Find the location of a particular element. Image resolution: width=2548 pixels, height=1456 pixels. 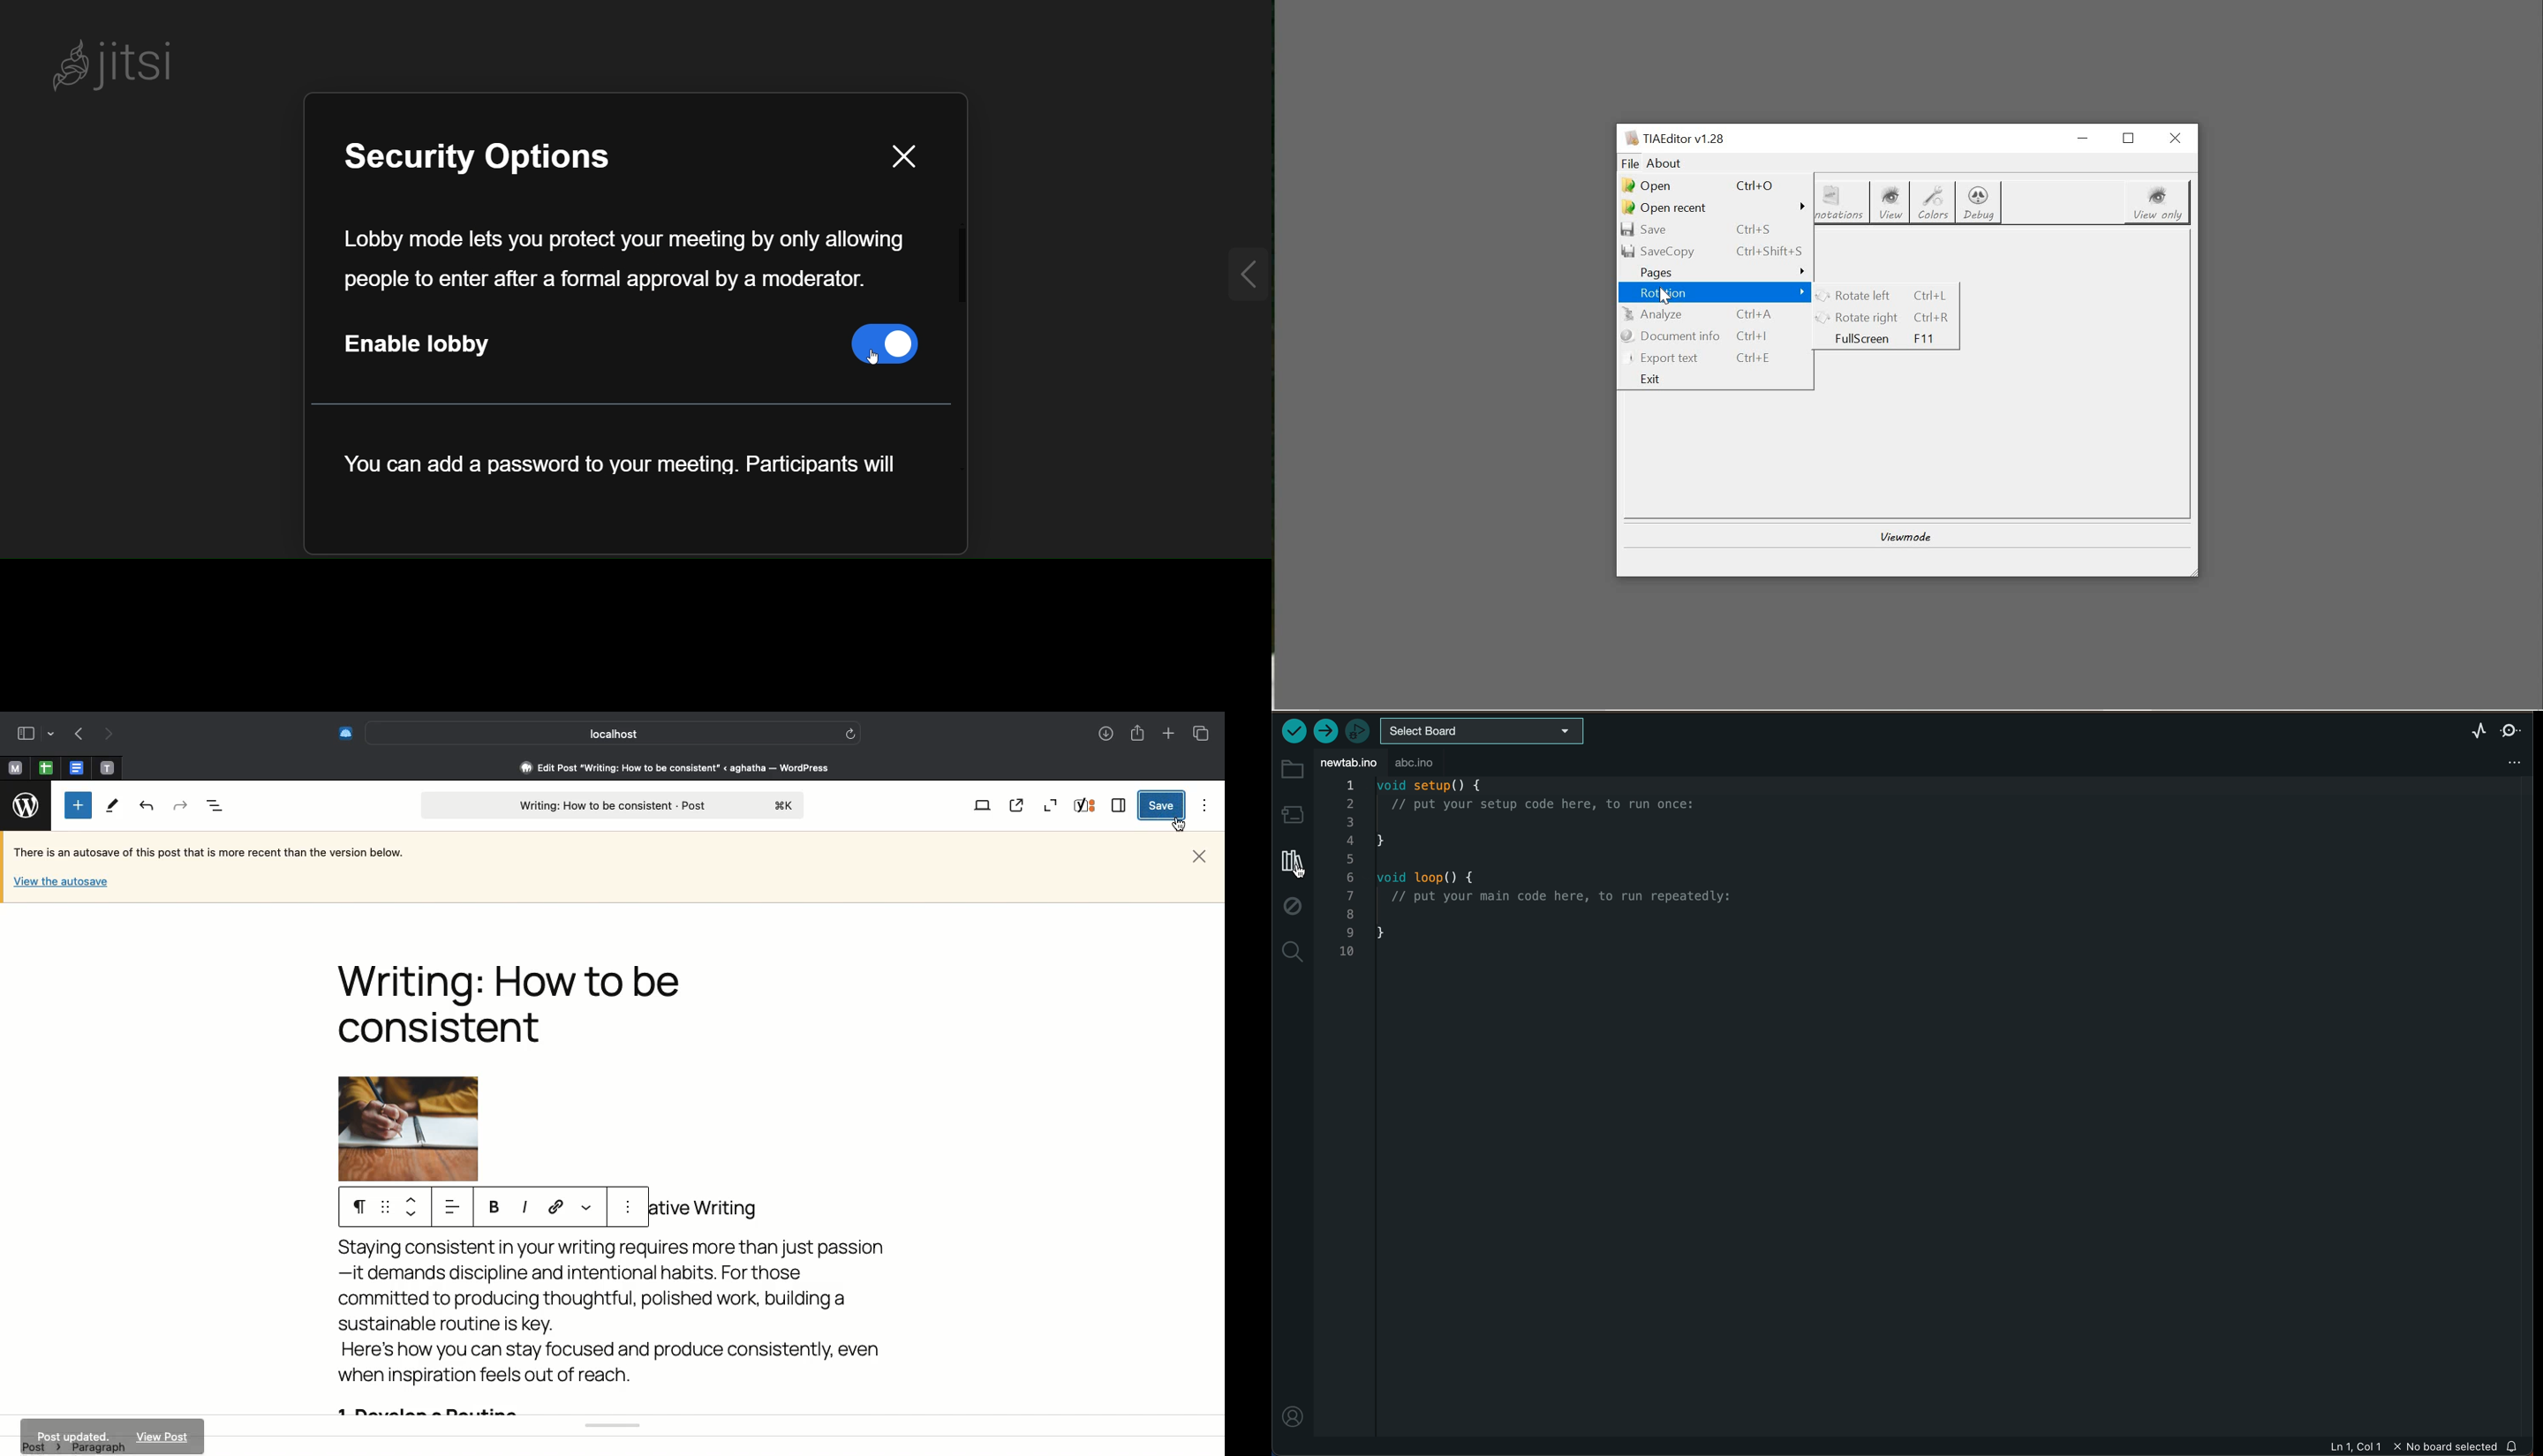

Options is located at coordinates (630, 1210).